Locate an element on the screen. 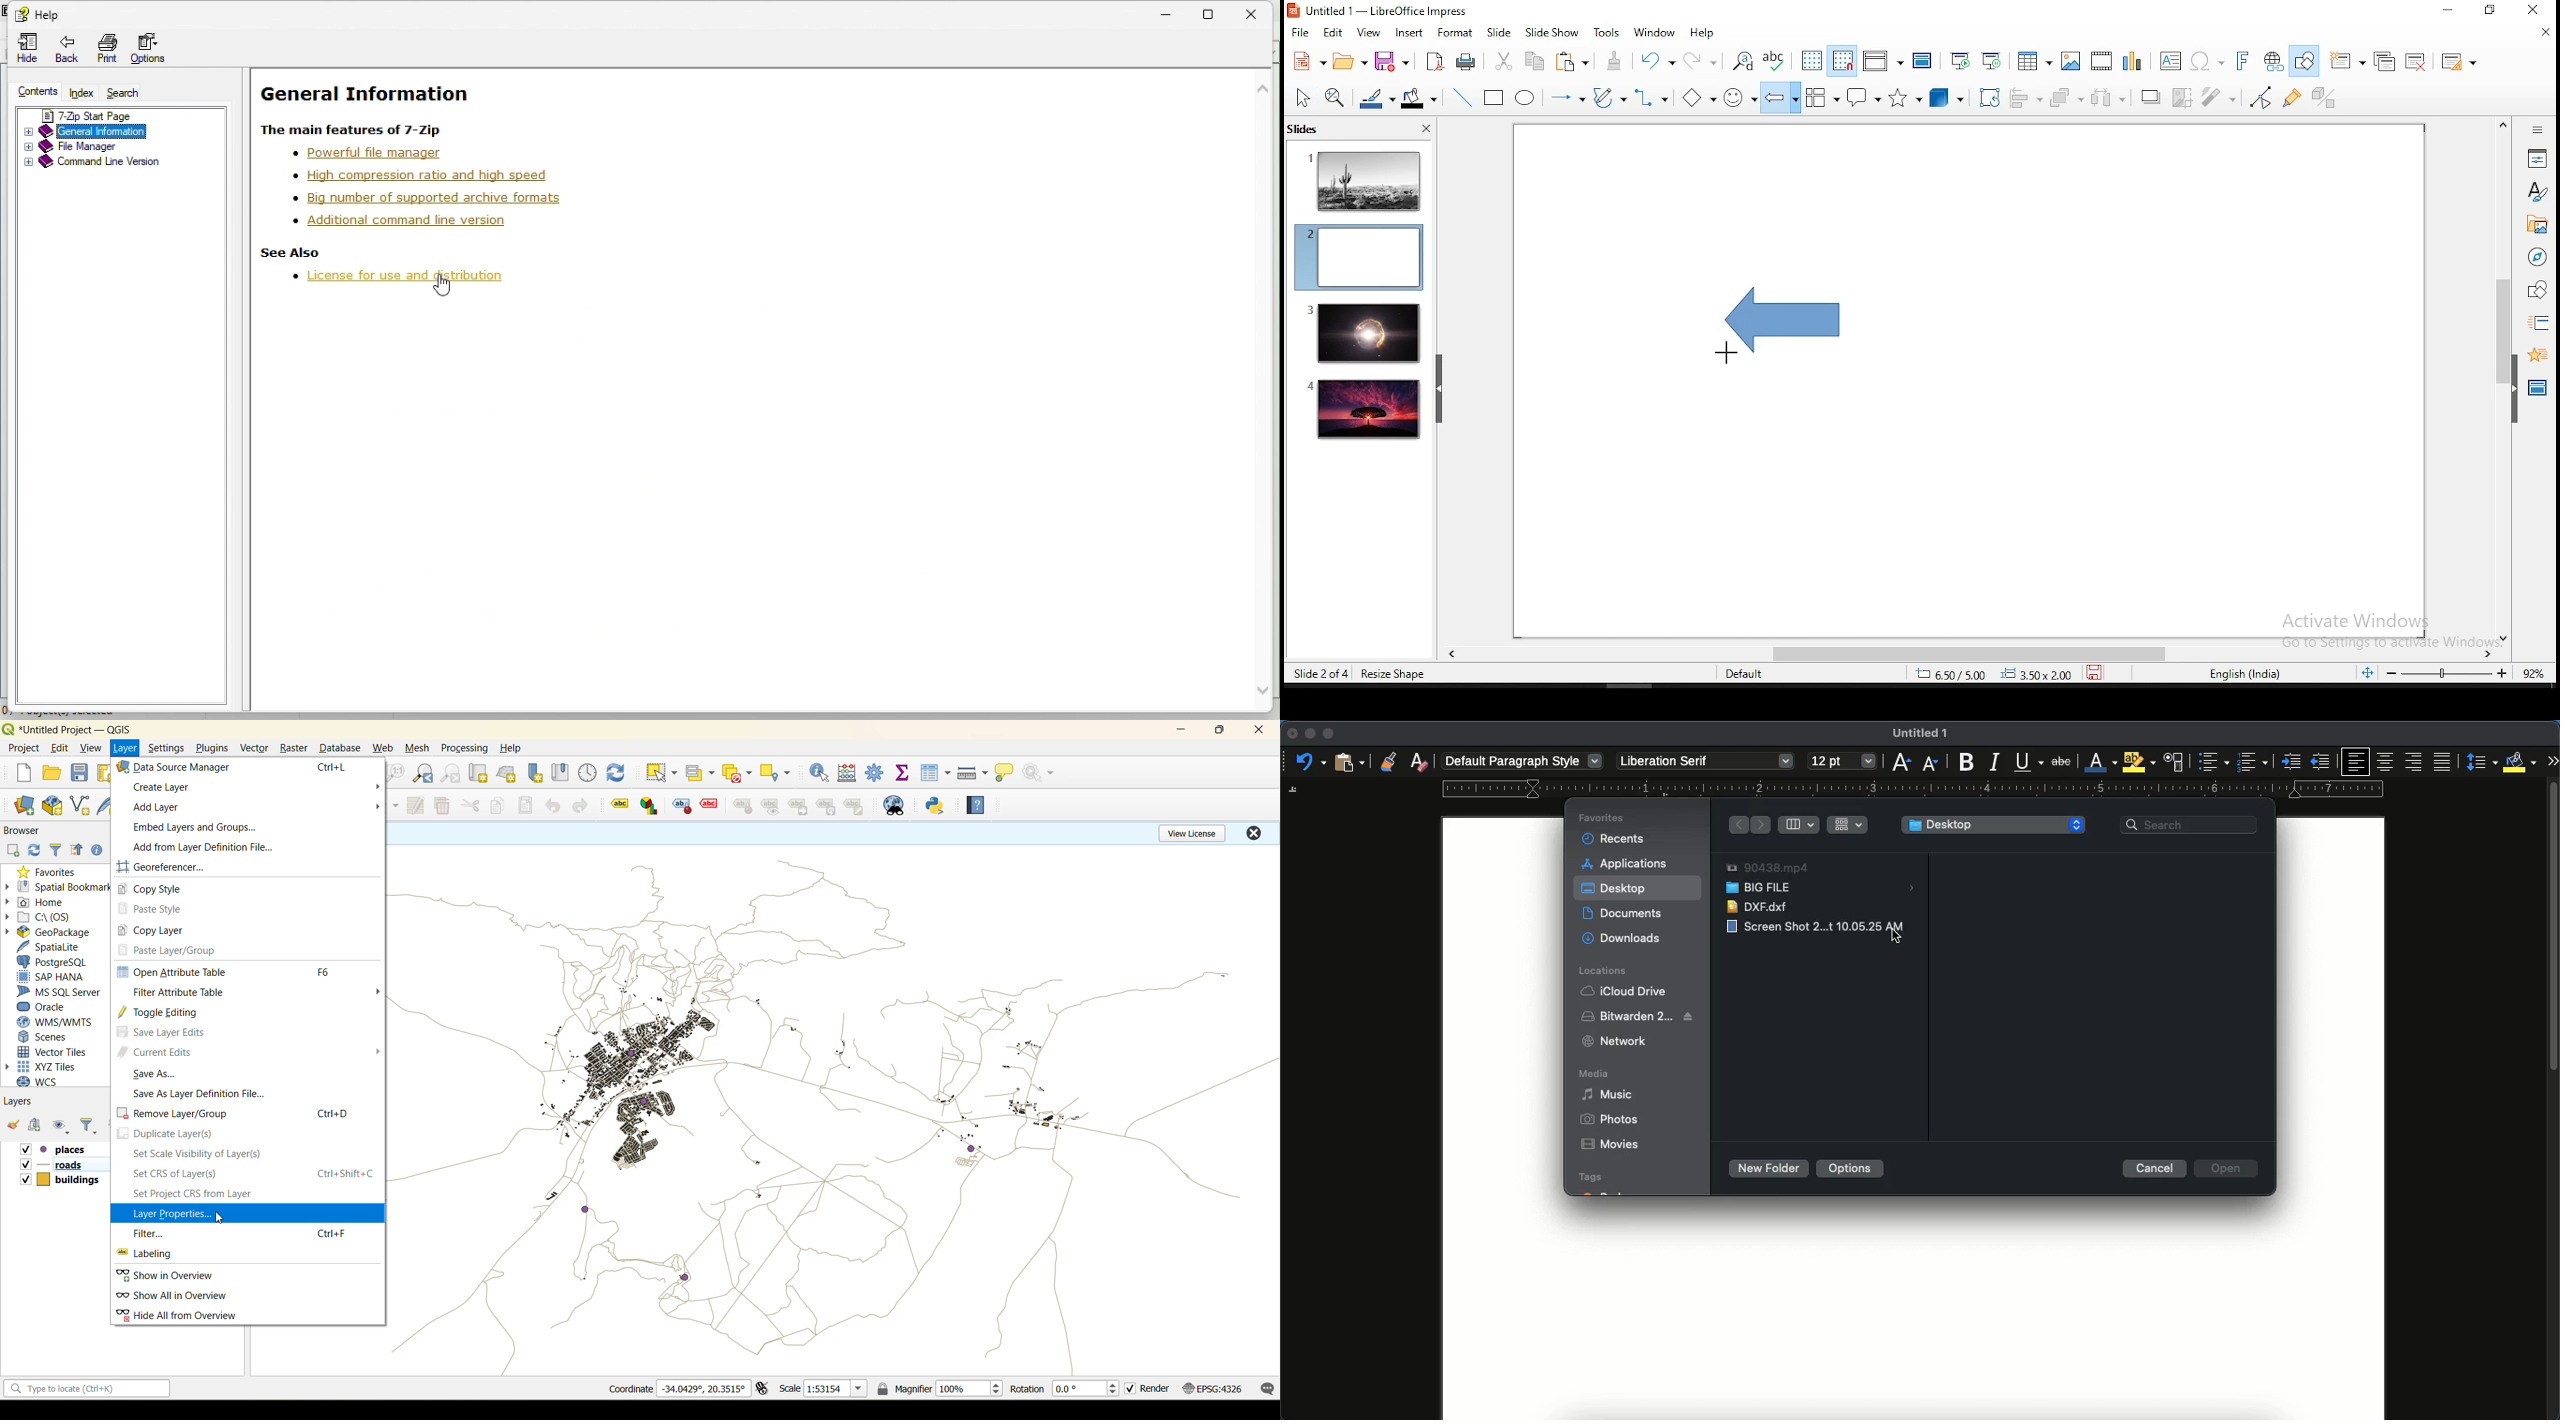  network is located at coordinates (1614, 1041).